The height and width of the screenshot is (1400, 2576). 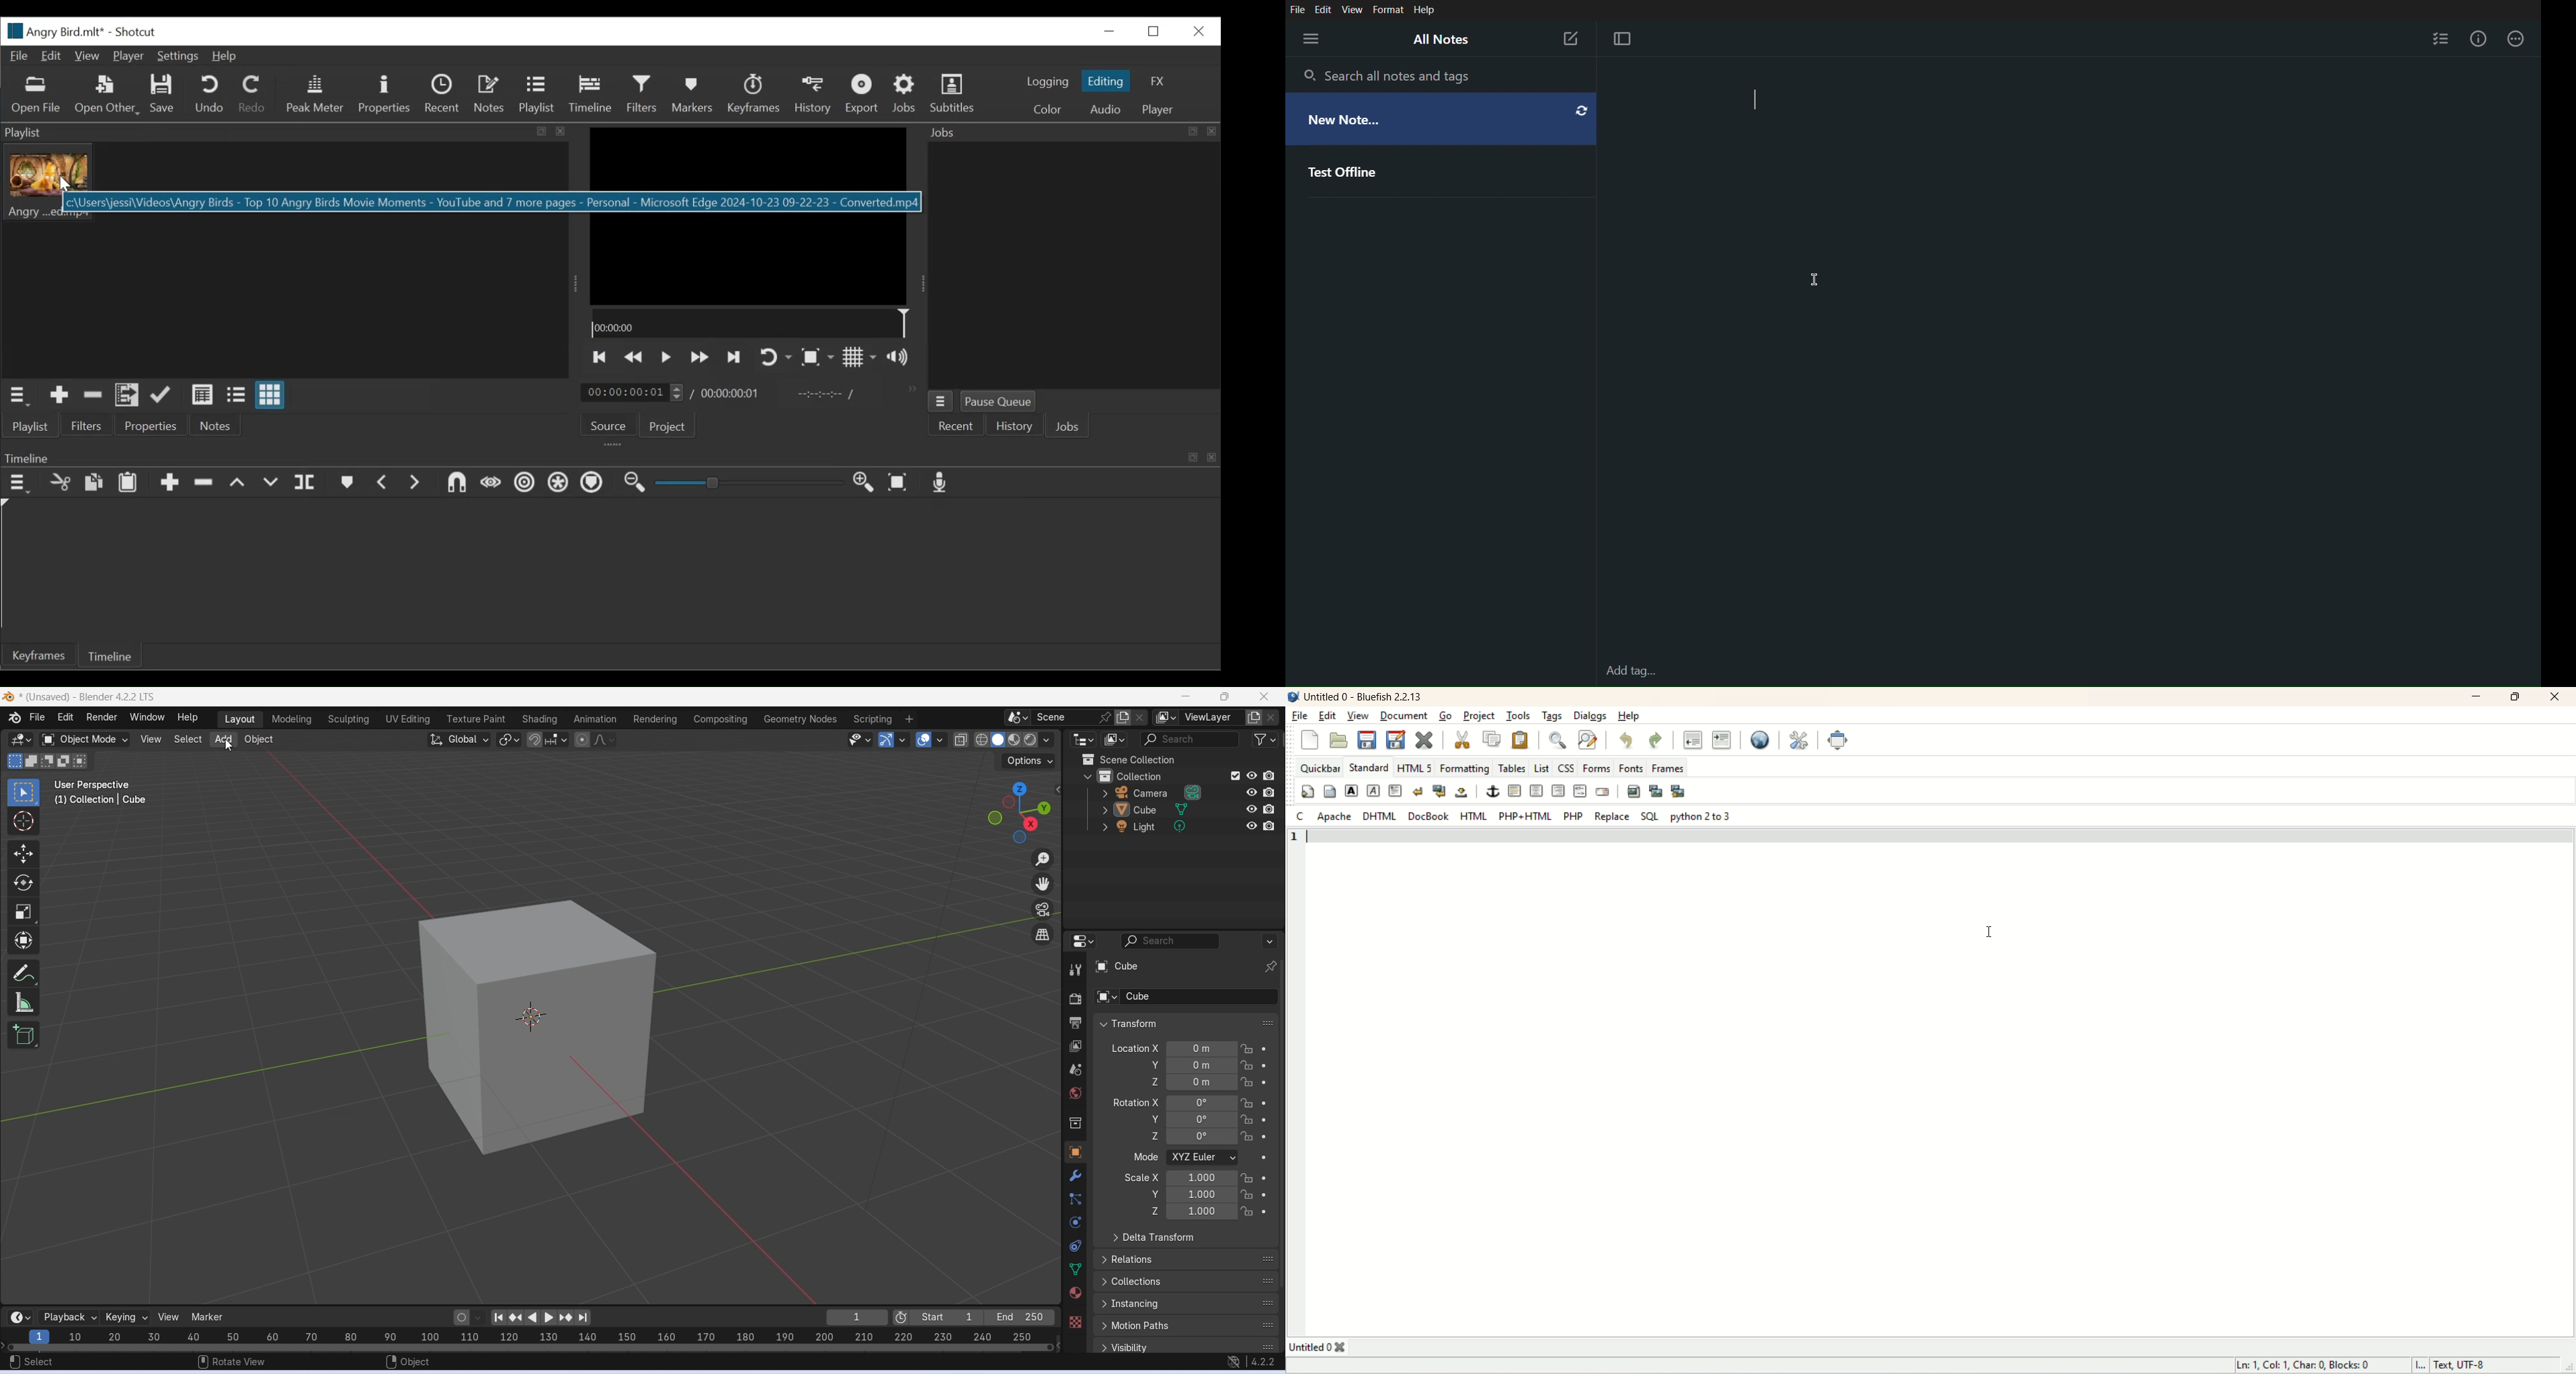 What do you see at coordinates (1320, 1346) in the screenshot?
I see `title` at bounding box center [1320, 1346].